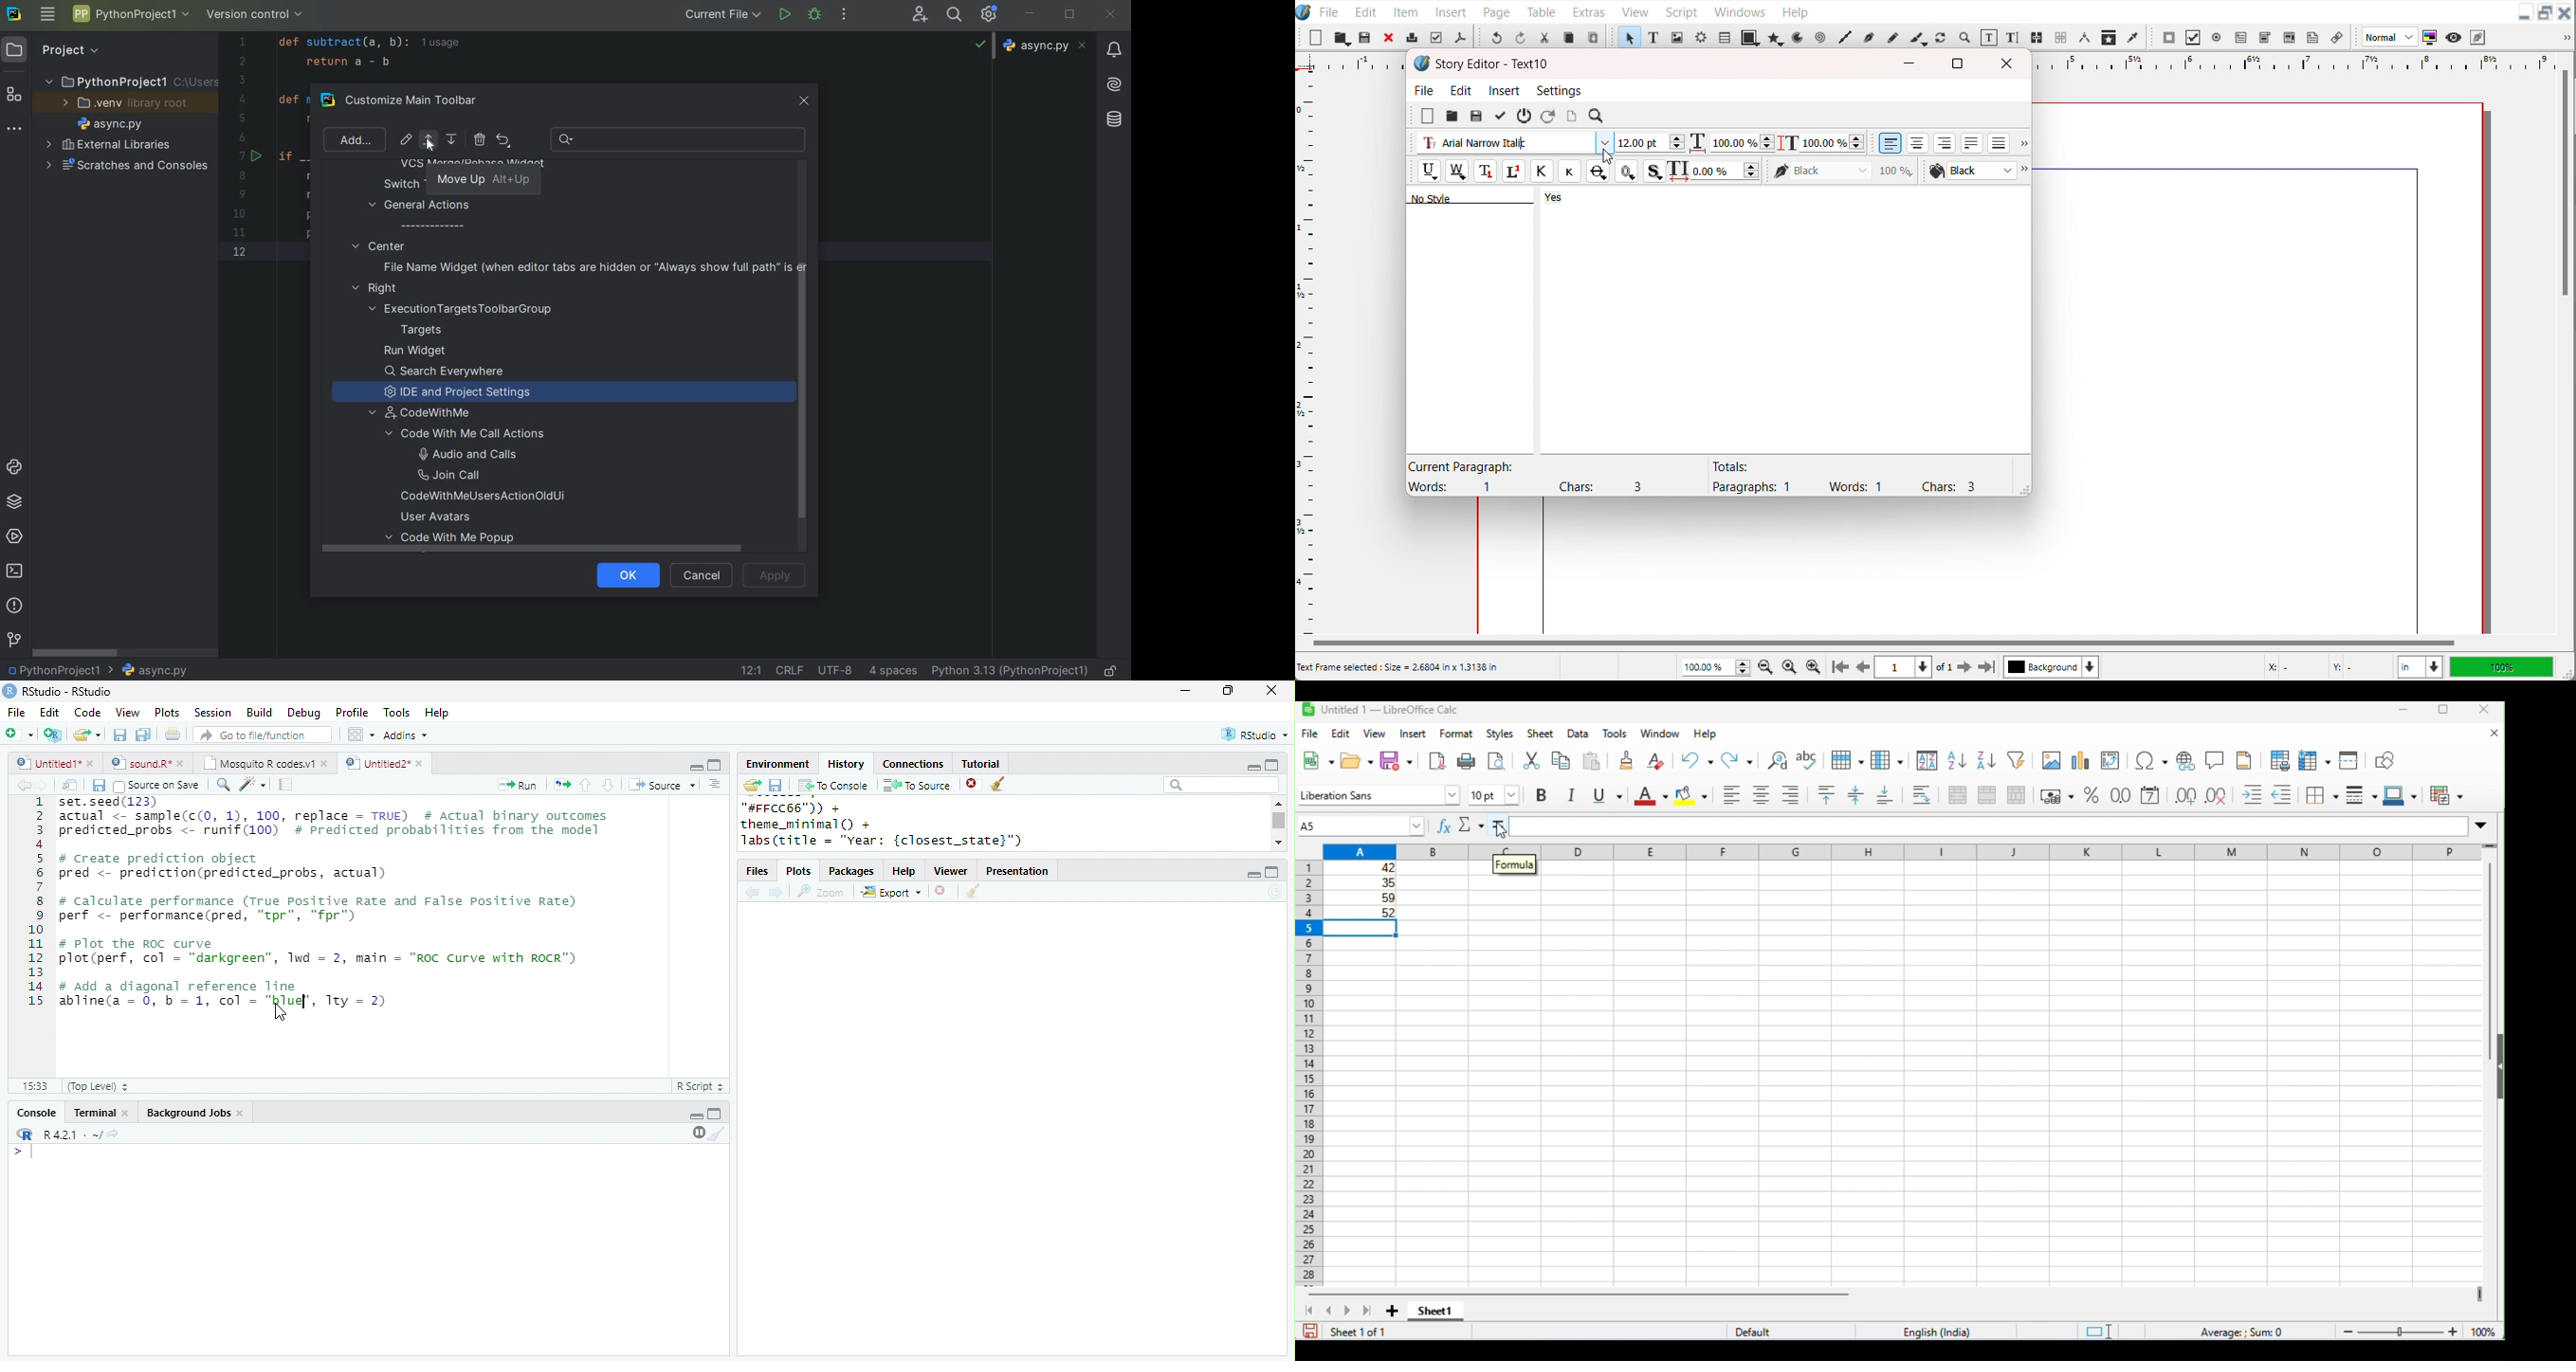 The width and height of the screenshot is (2576, 1372). Describe the element at coordinates (758, 872) in the screenshot. I see `files` at that location.